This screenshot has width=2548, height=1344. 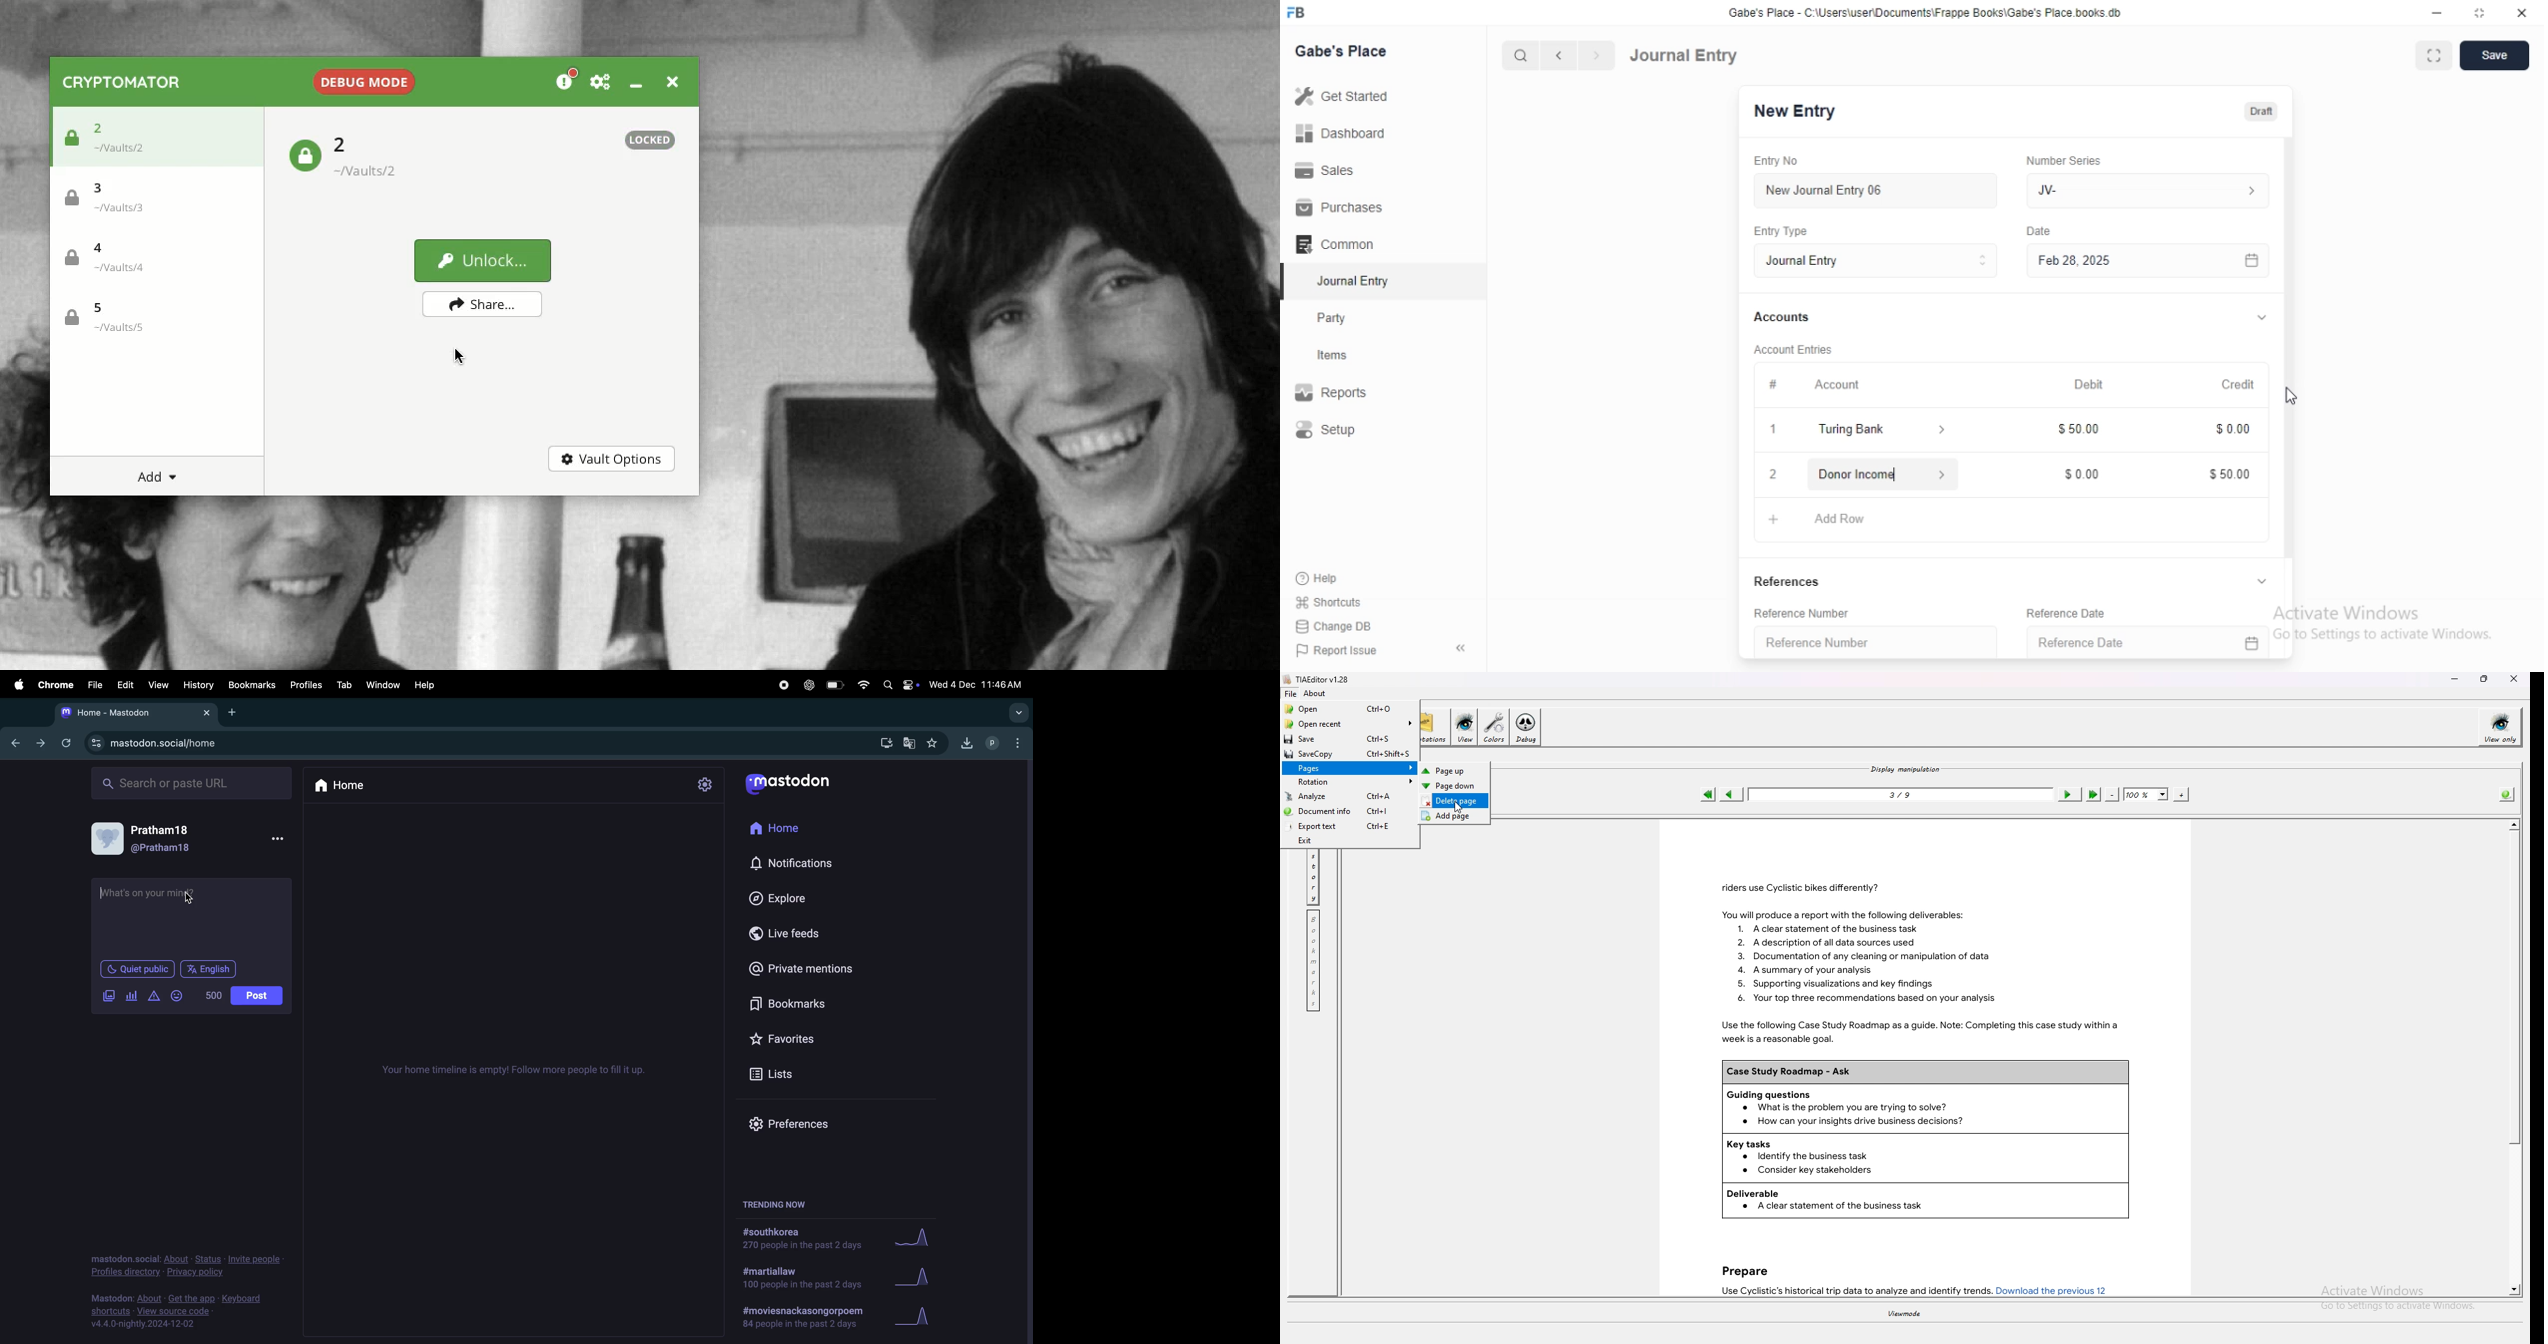 I want to click on New Journal Entry 06, so click(x=1870, y=189).